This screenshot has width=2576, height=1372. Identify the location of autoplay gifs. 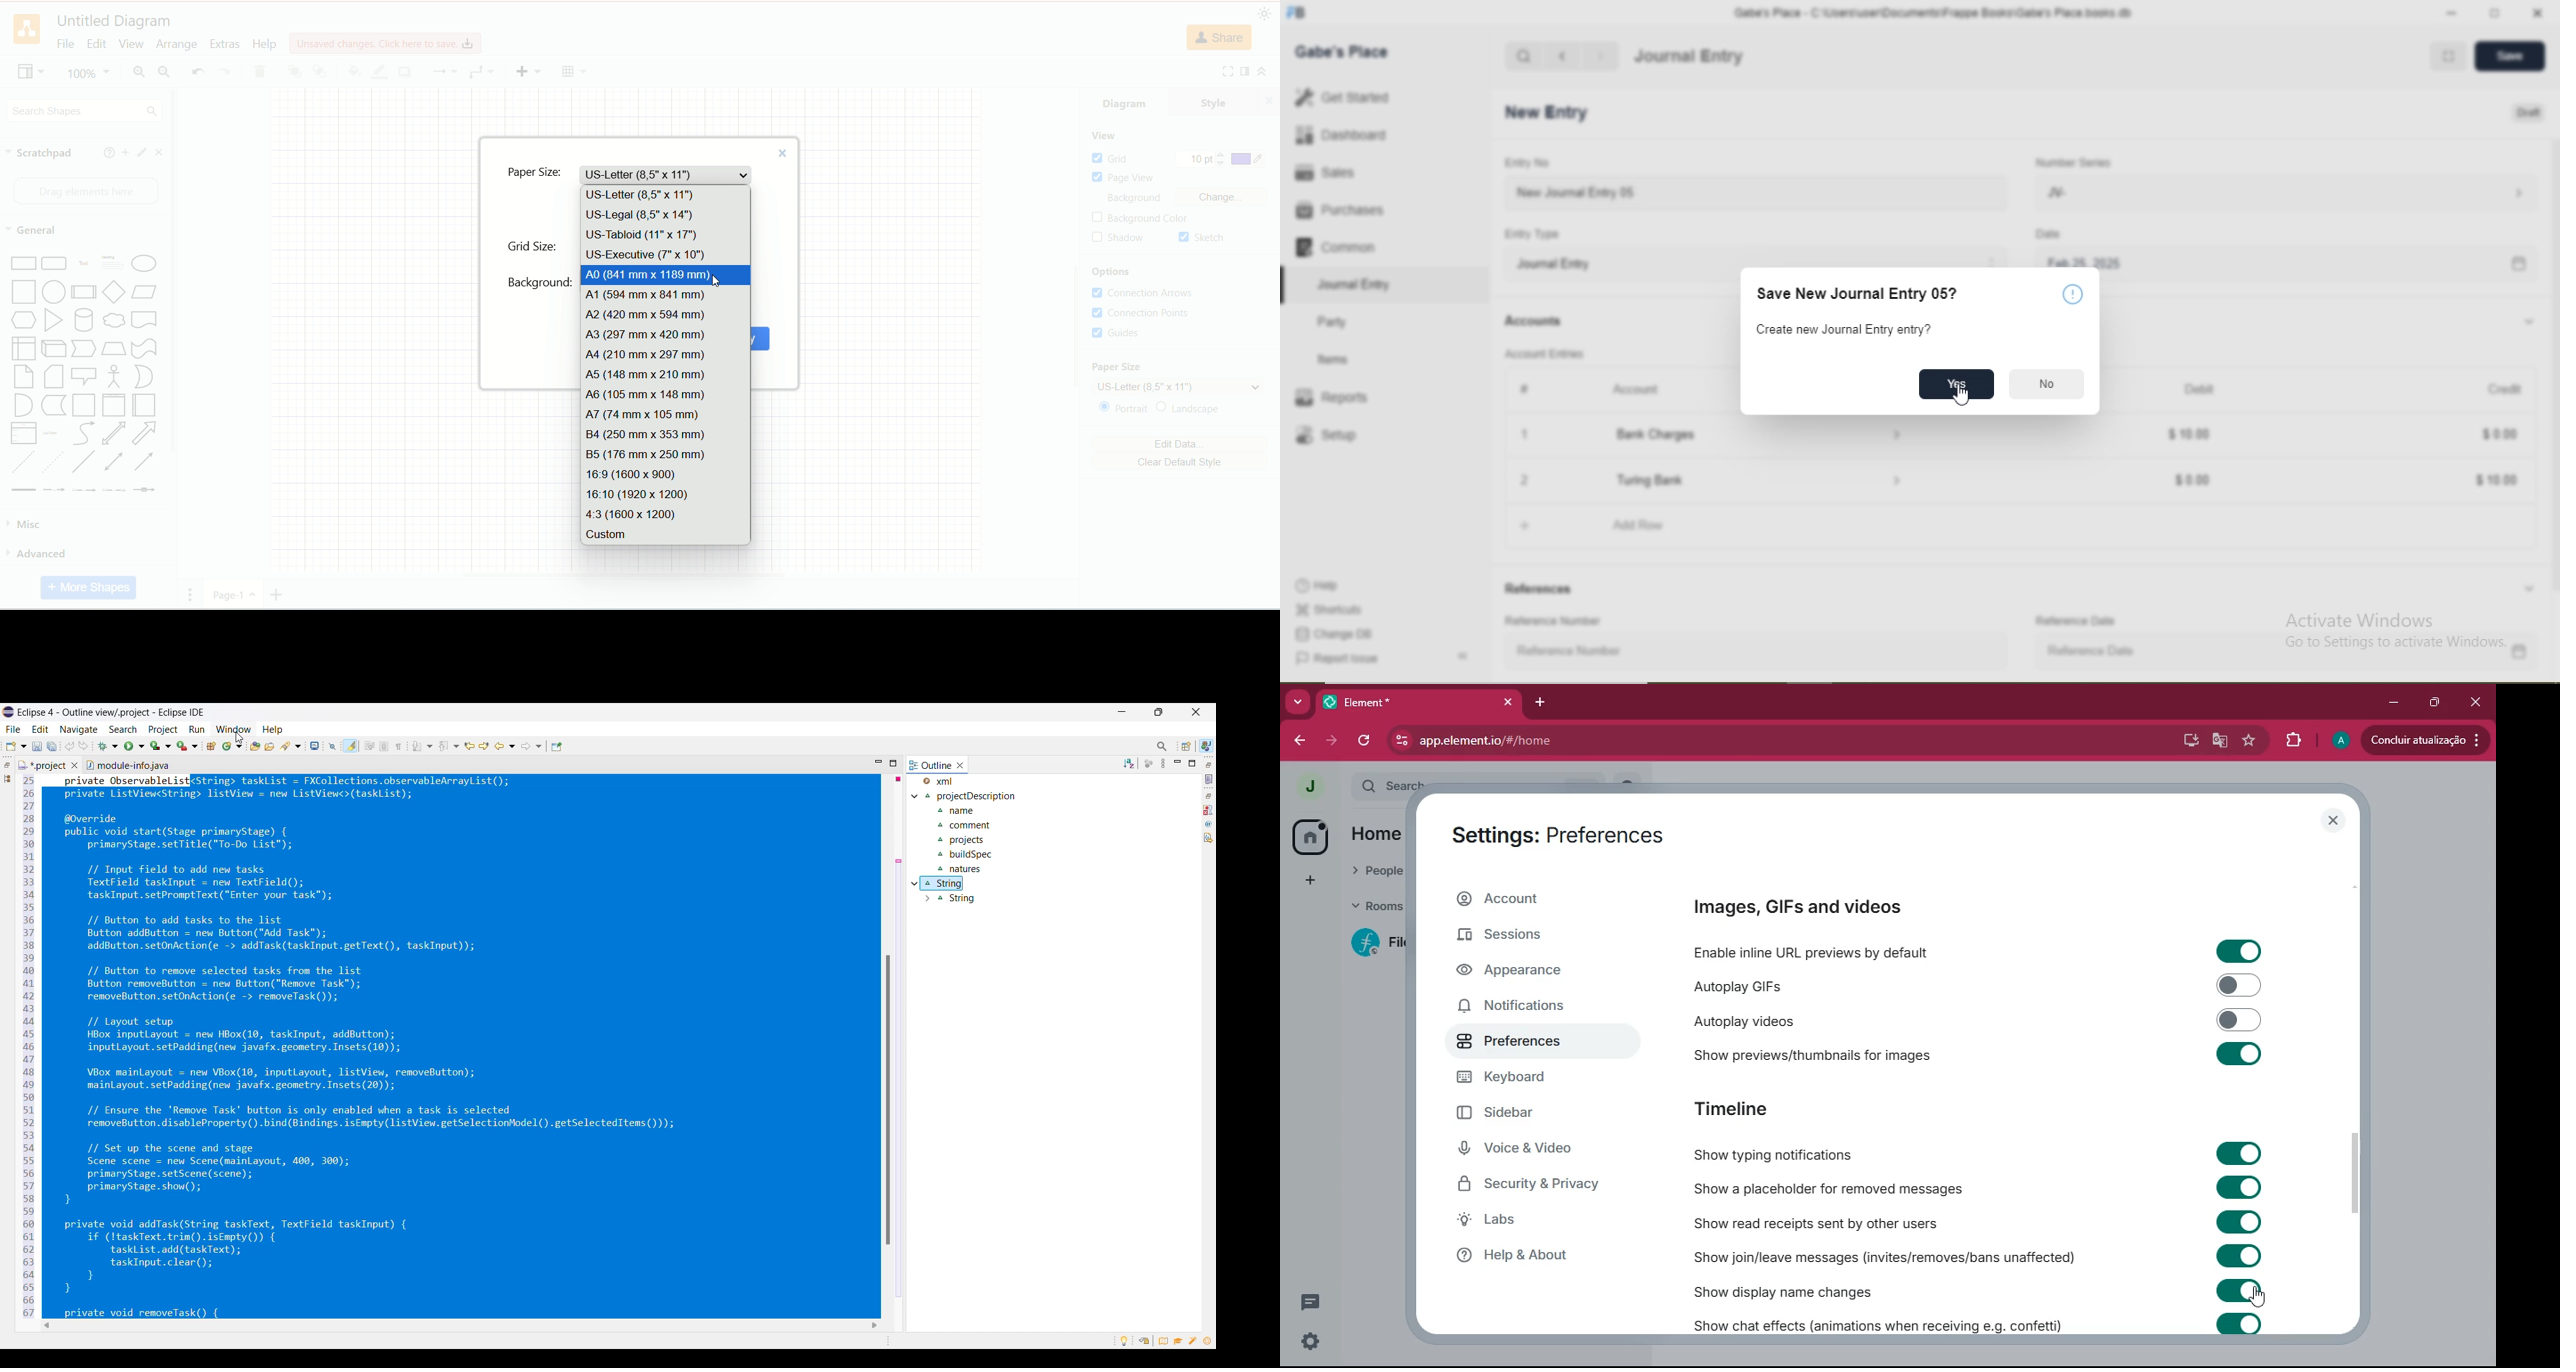
(1803, 985).